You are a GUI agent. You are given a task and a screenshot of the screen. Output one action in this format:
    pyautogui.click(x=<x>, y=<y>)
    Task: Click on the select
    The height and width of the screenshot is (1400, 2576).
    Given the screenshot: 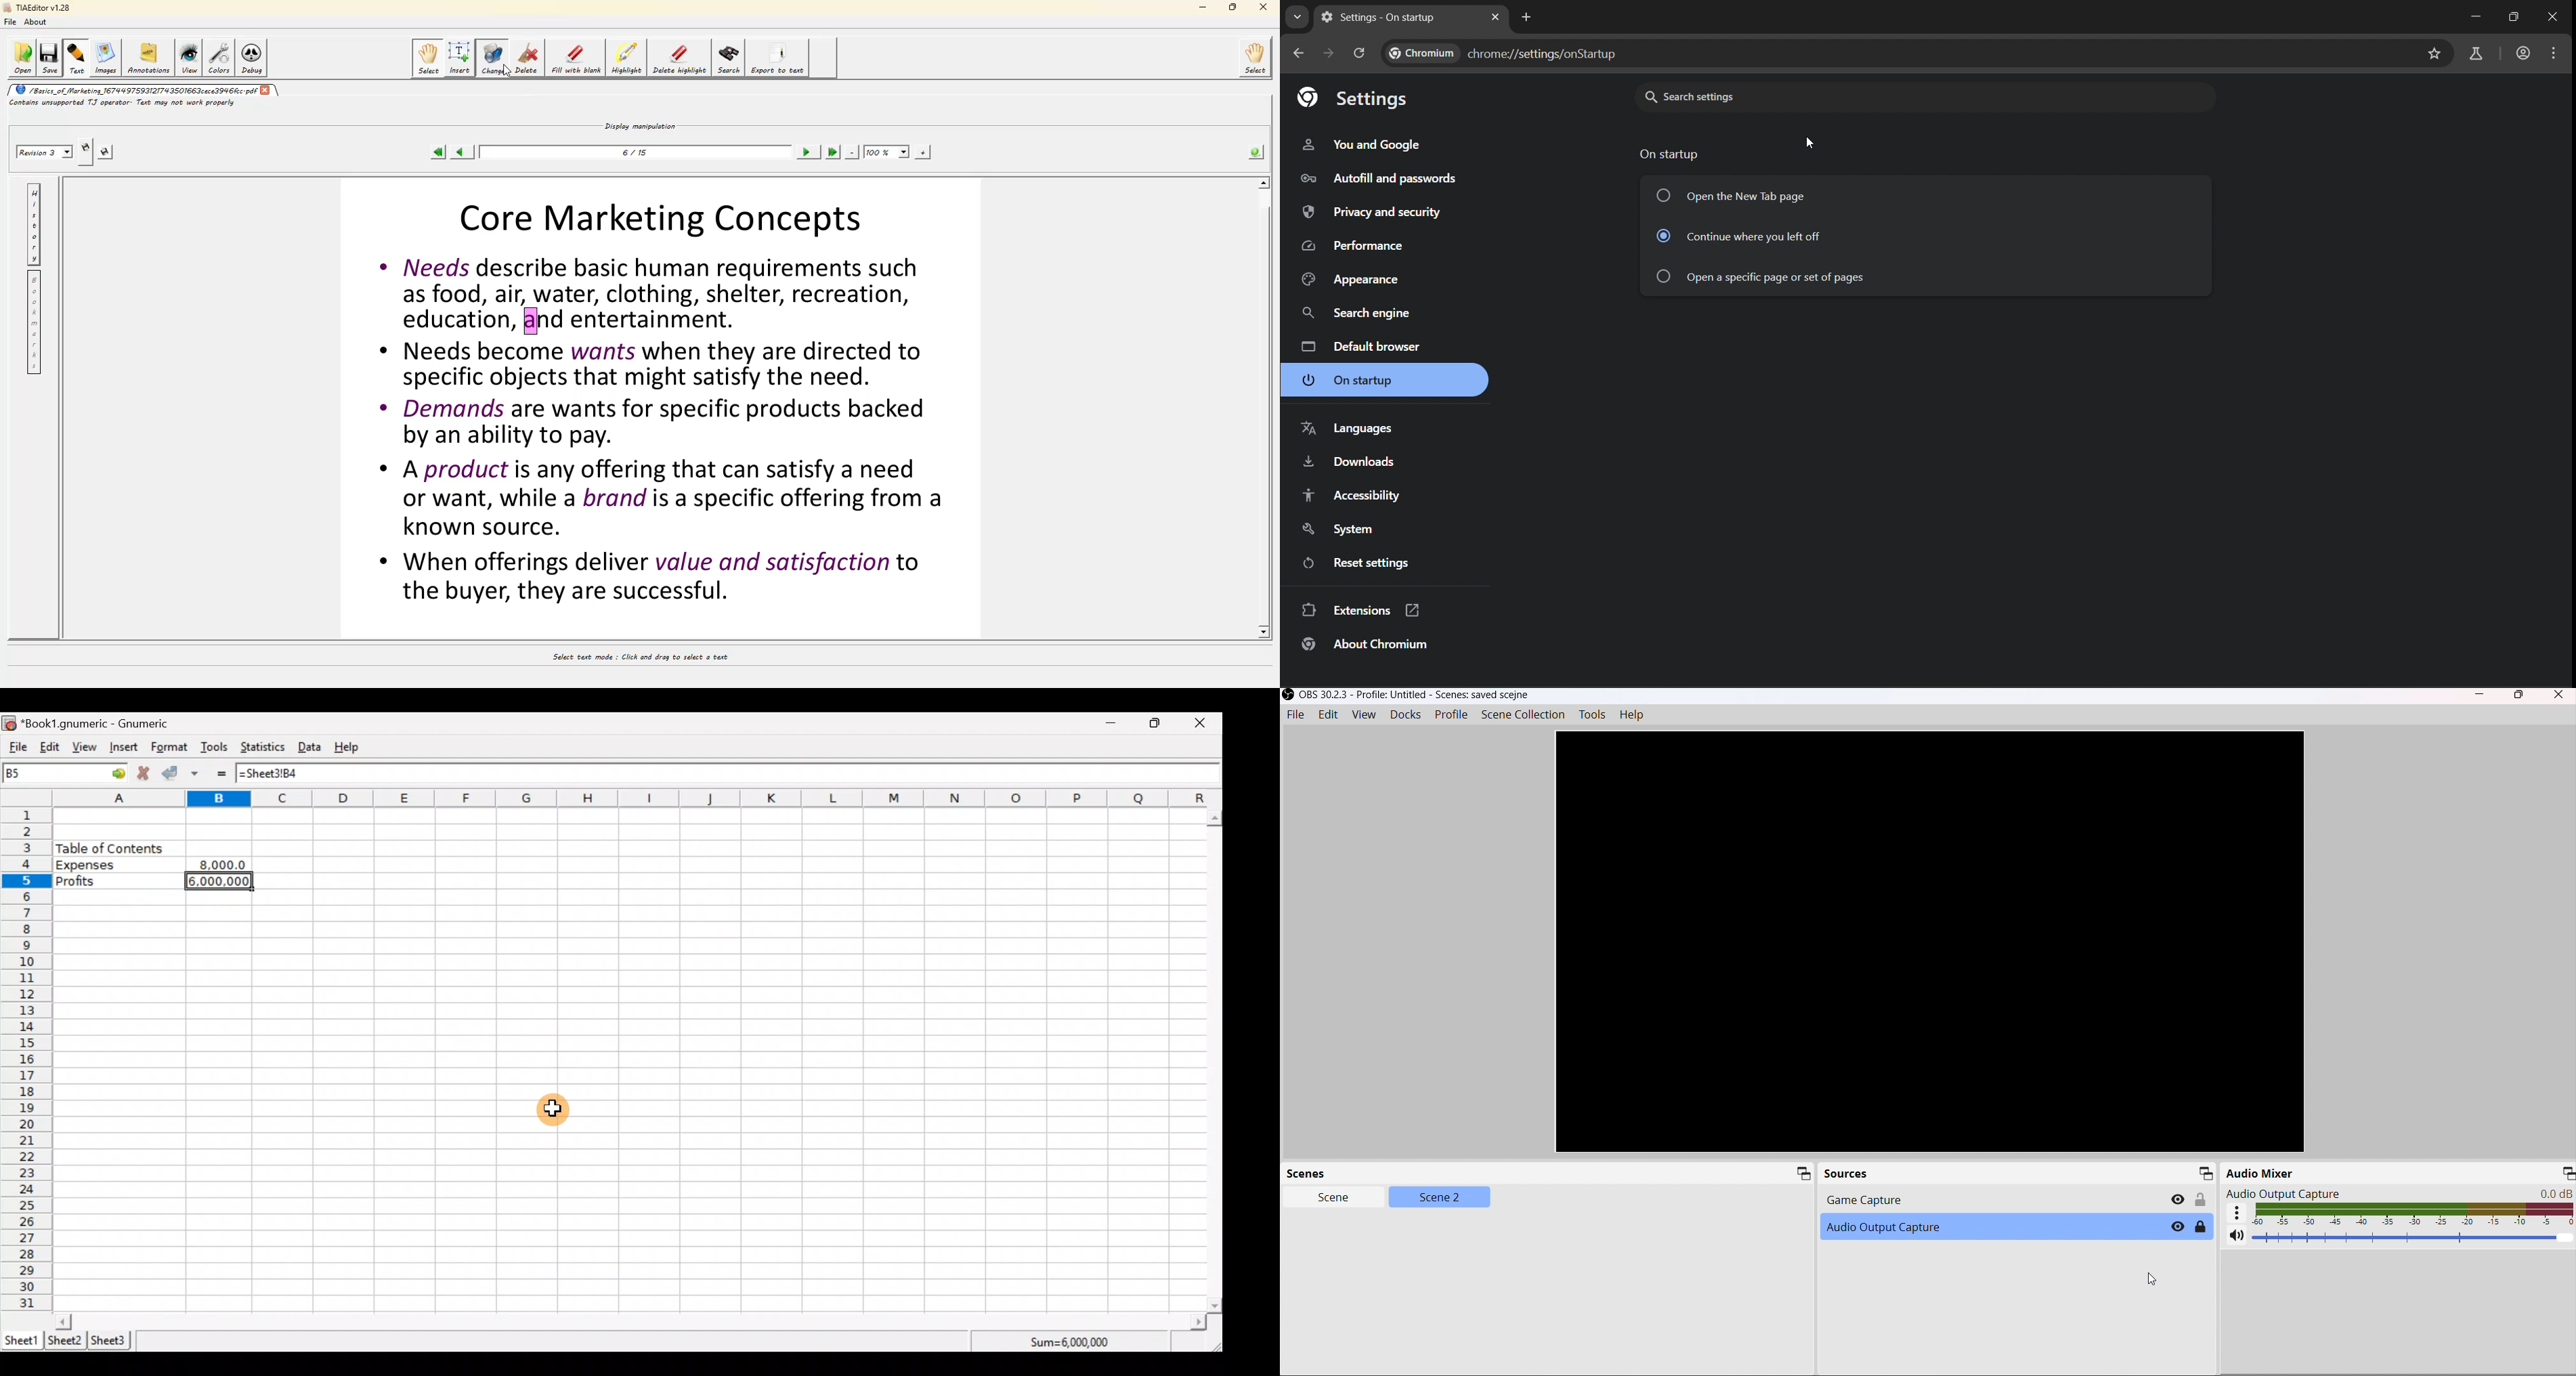 What is the action you would take?
    pyautogui.click(x=429, y=58)
    